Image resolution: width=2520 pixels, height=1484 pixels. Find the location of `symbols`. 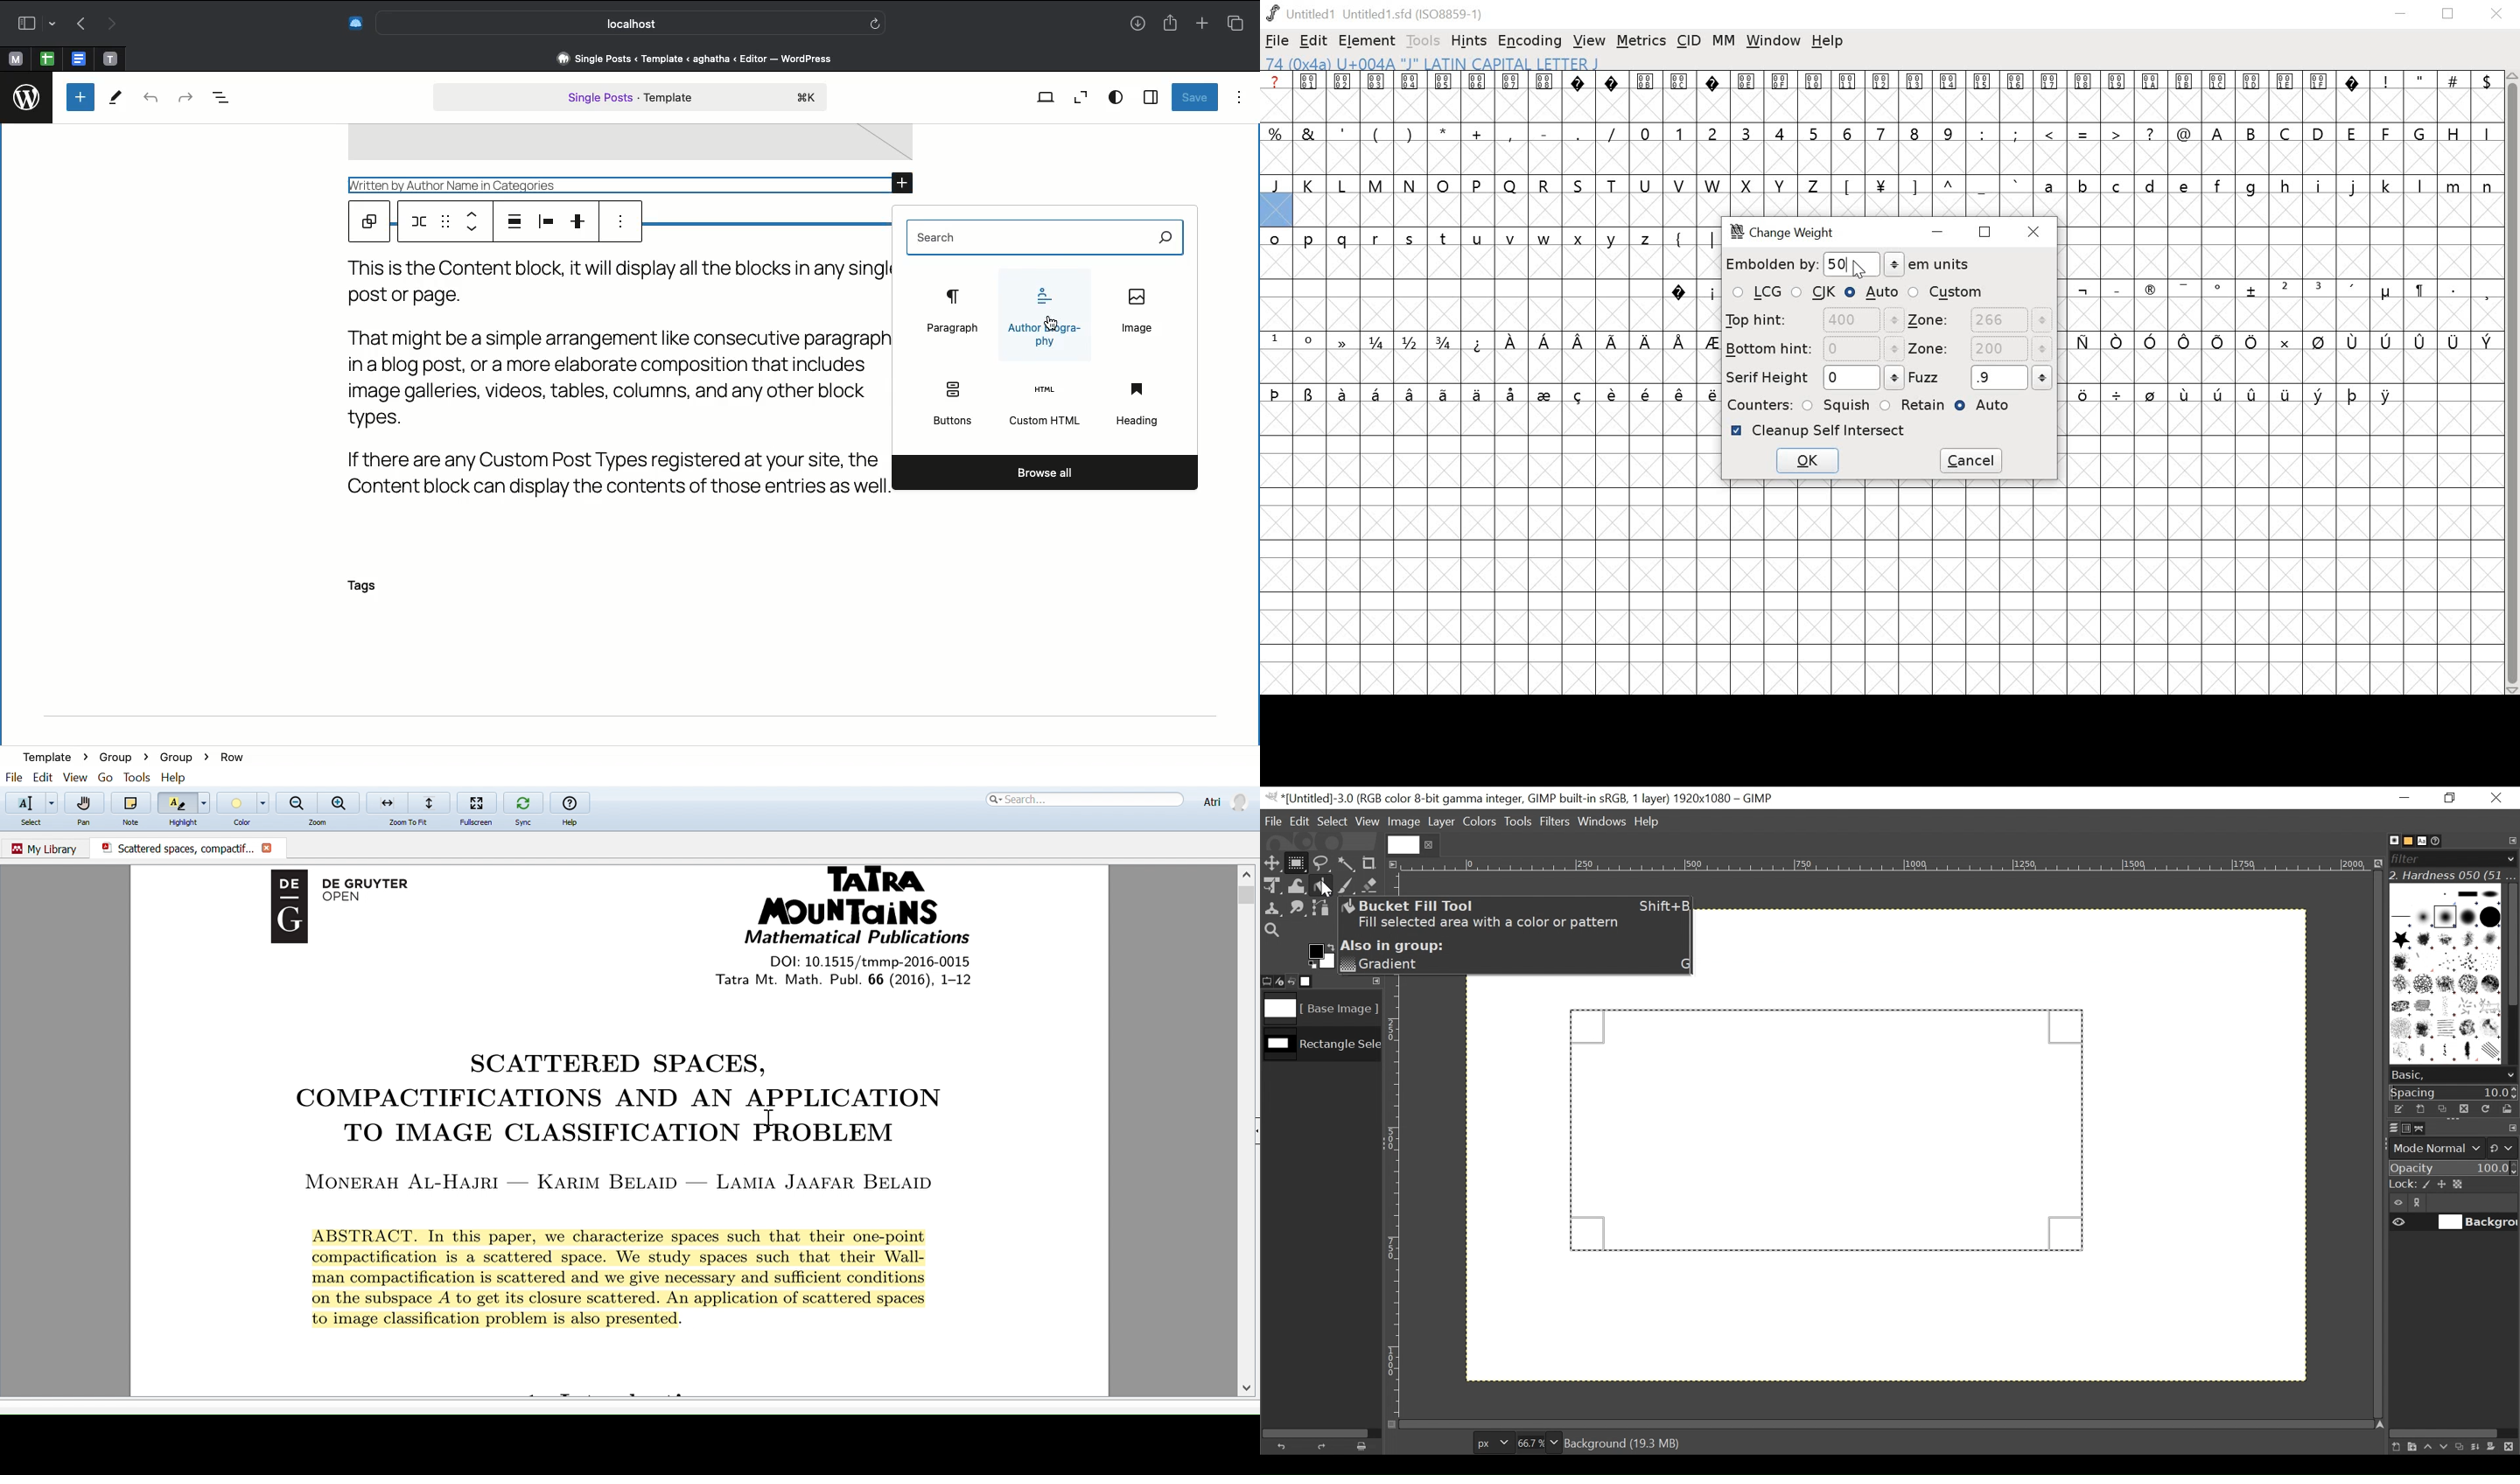

symbols is located at coordinates (1689, 238).